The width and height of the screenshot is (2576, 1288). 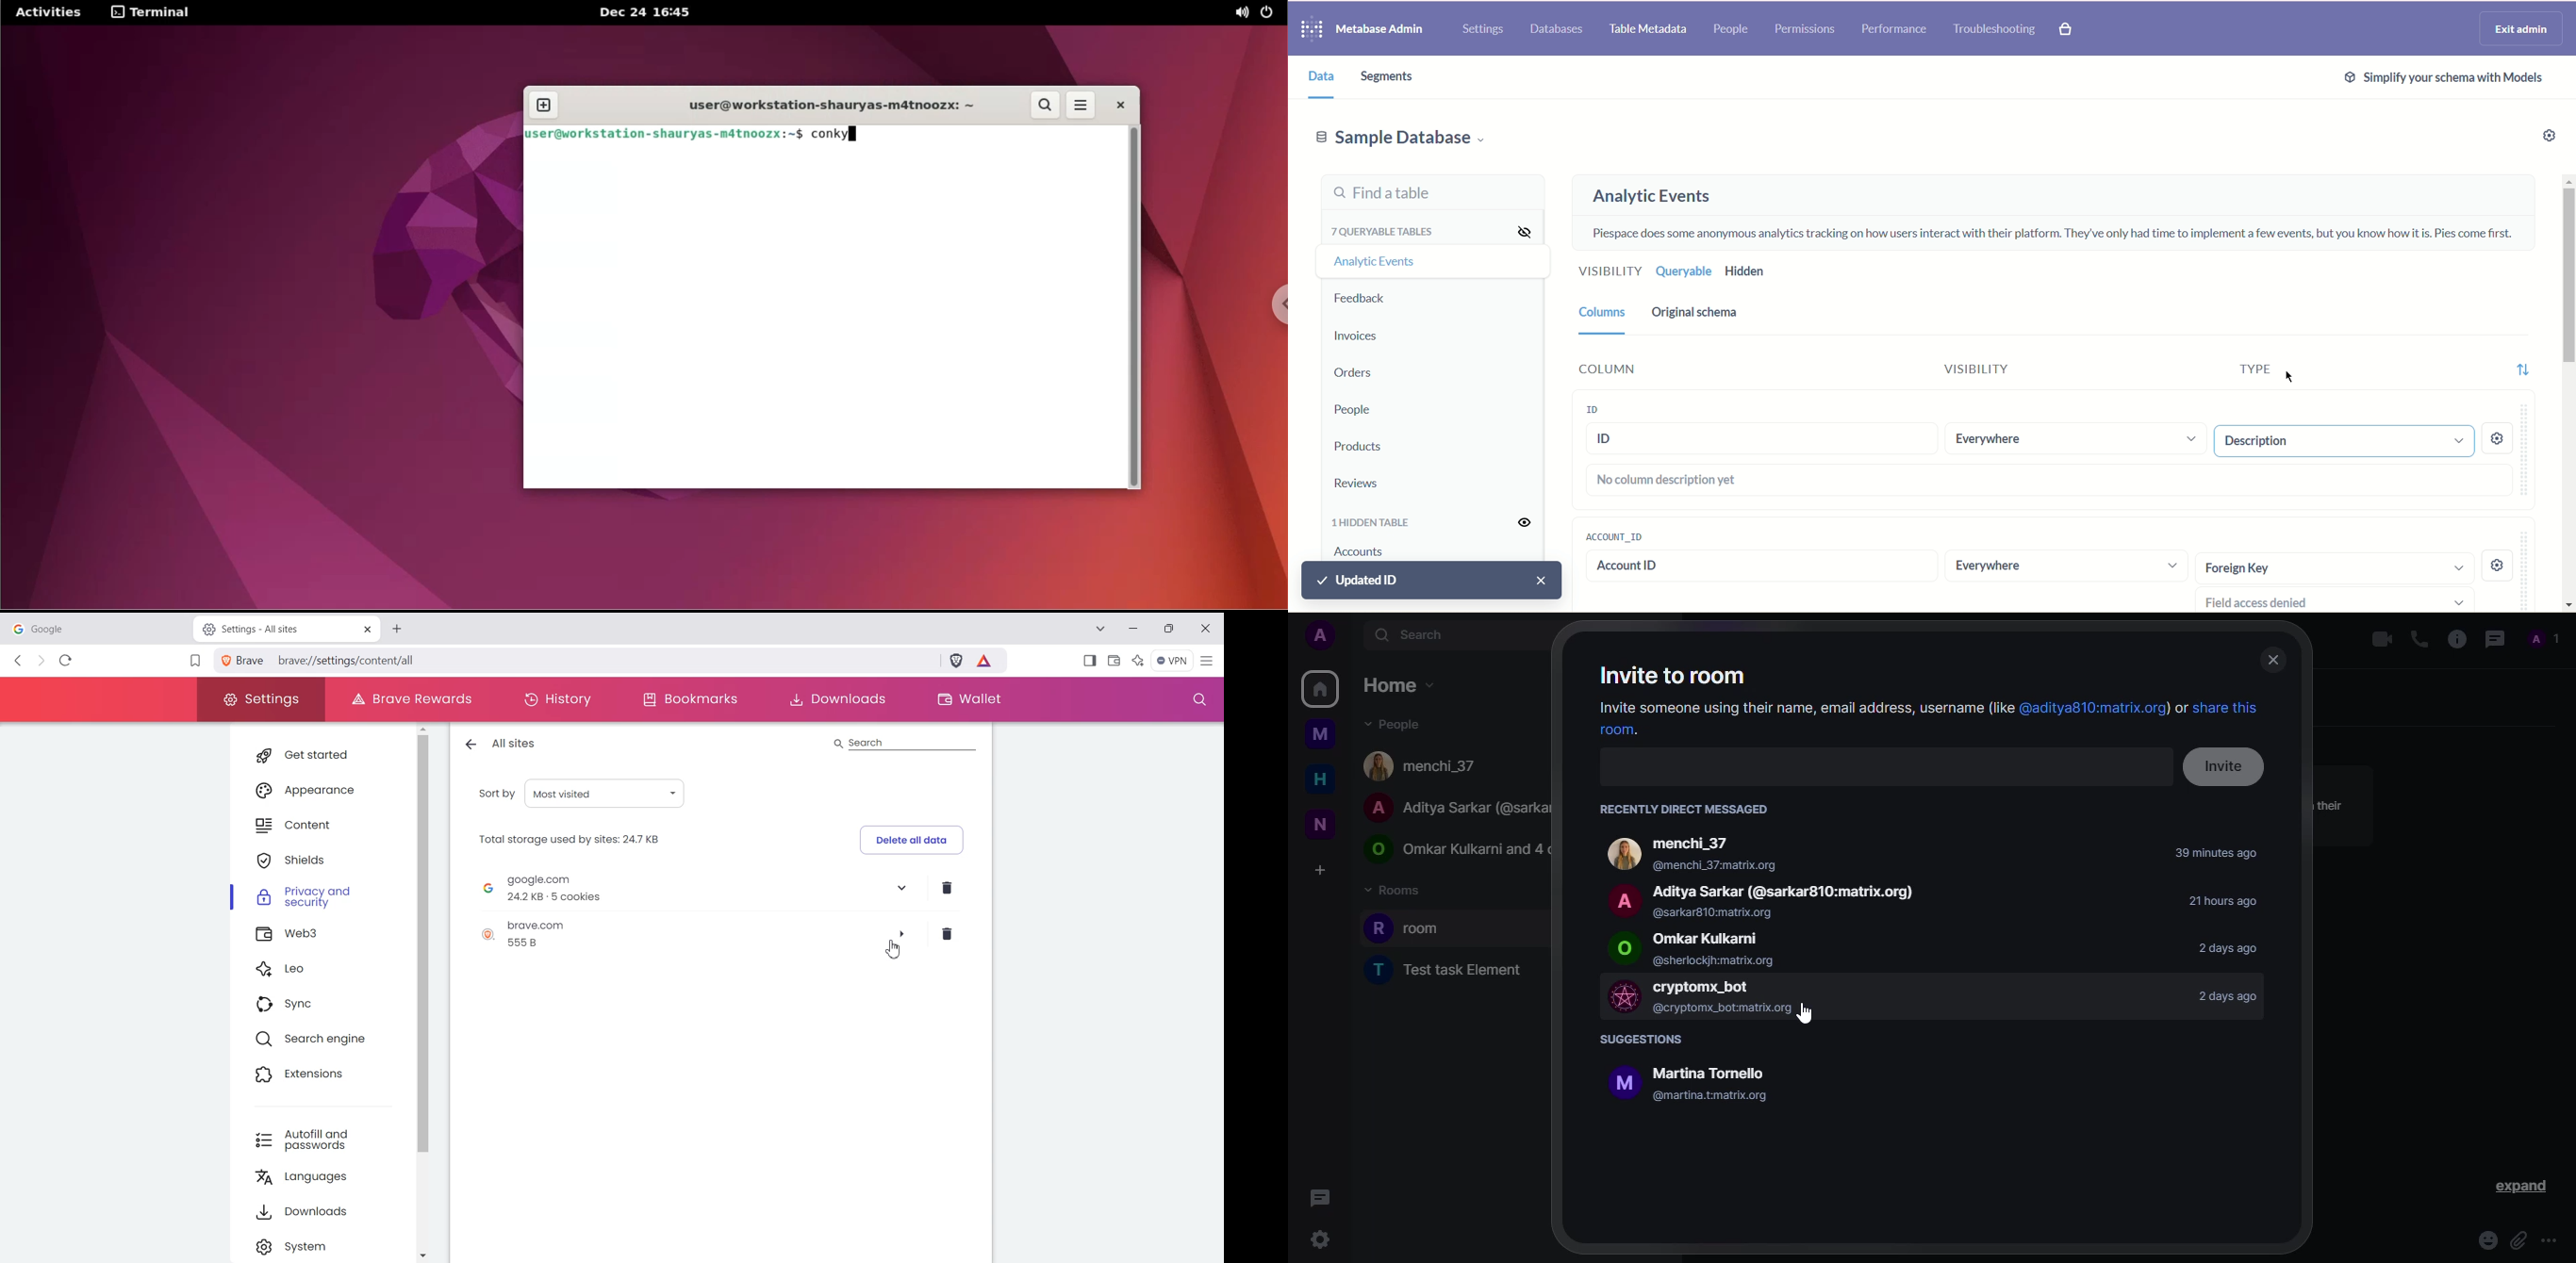 What do you see at coordinates (1605, 367) in the screenshot?
I see `column` at bounding box center [1605, 367].